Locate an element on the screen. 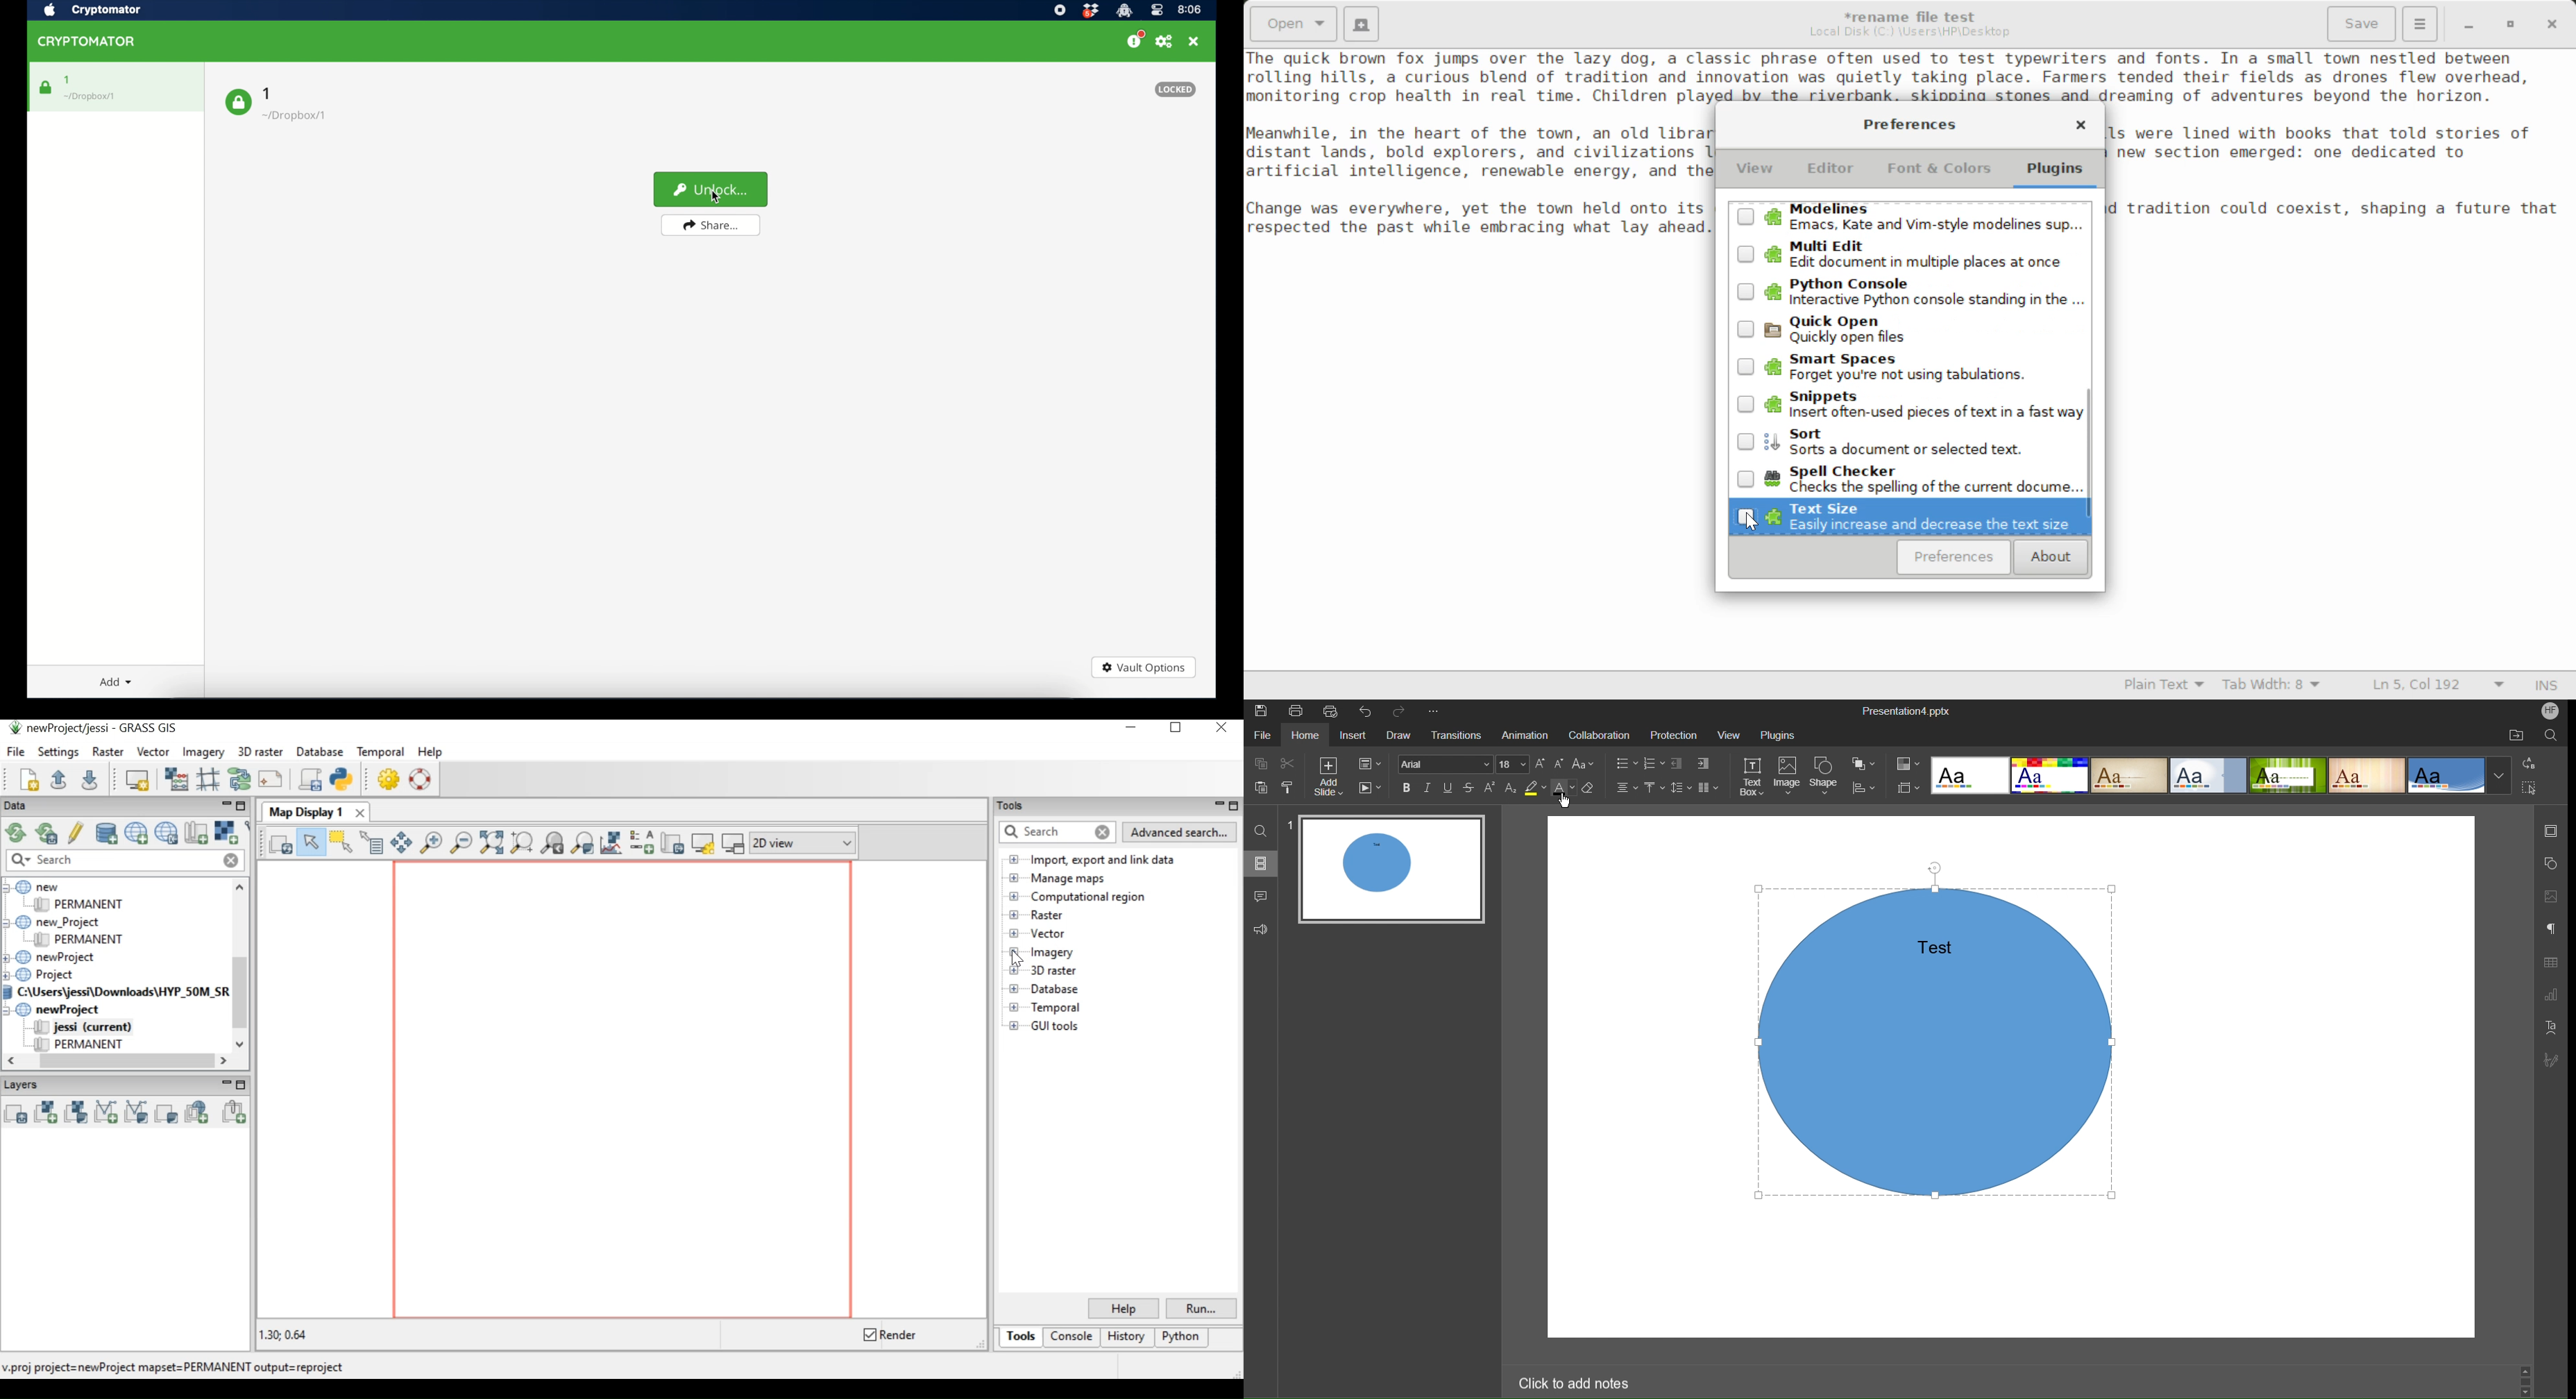  Add Slide is located at coordinates (1330, 779).